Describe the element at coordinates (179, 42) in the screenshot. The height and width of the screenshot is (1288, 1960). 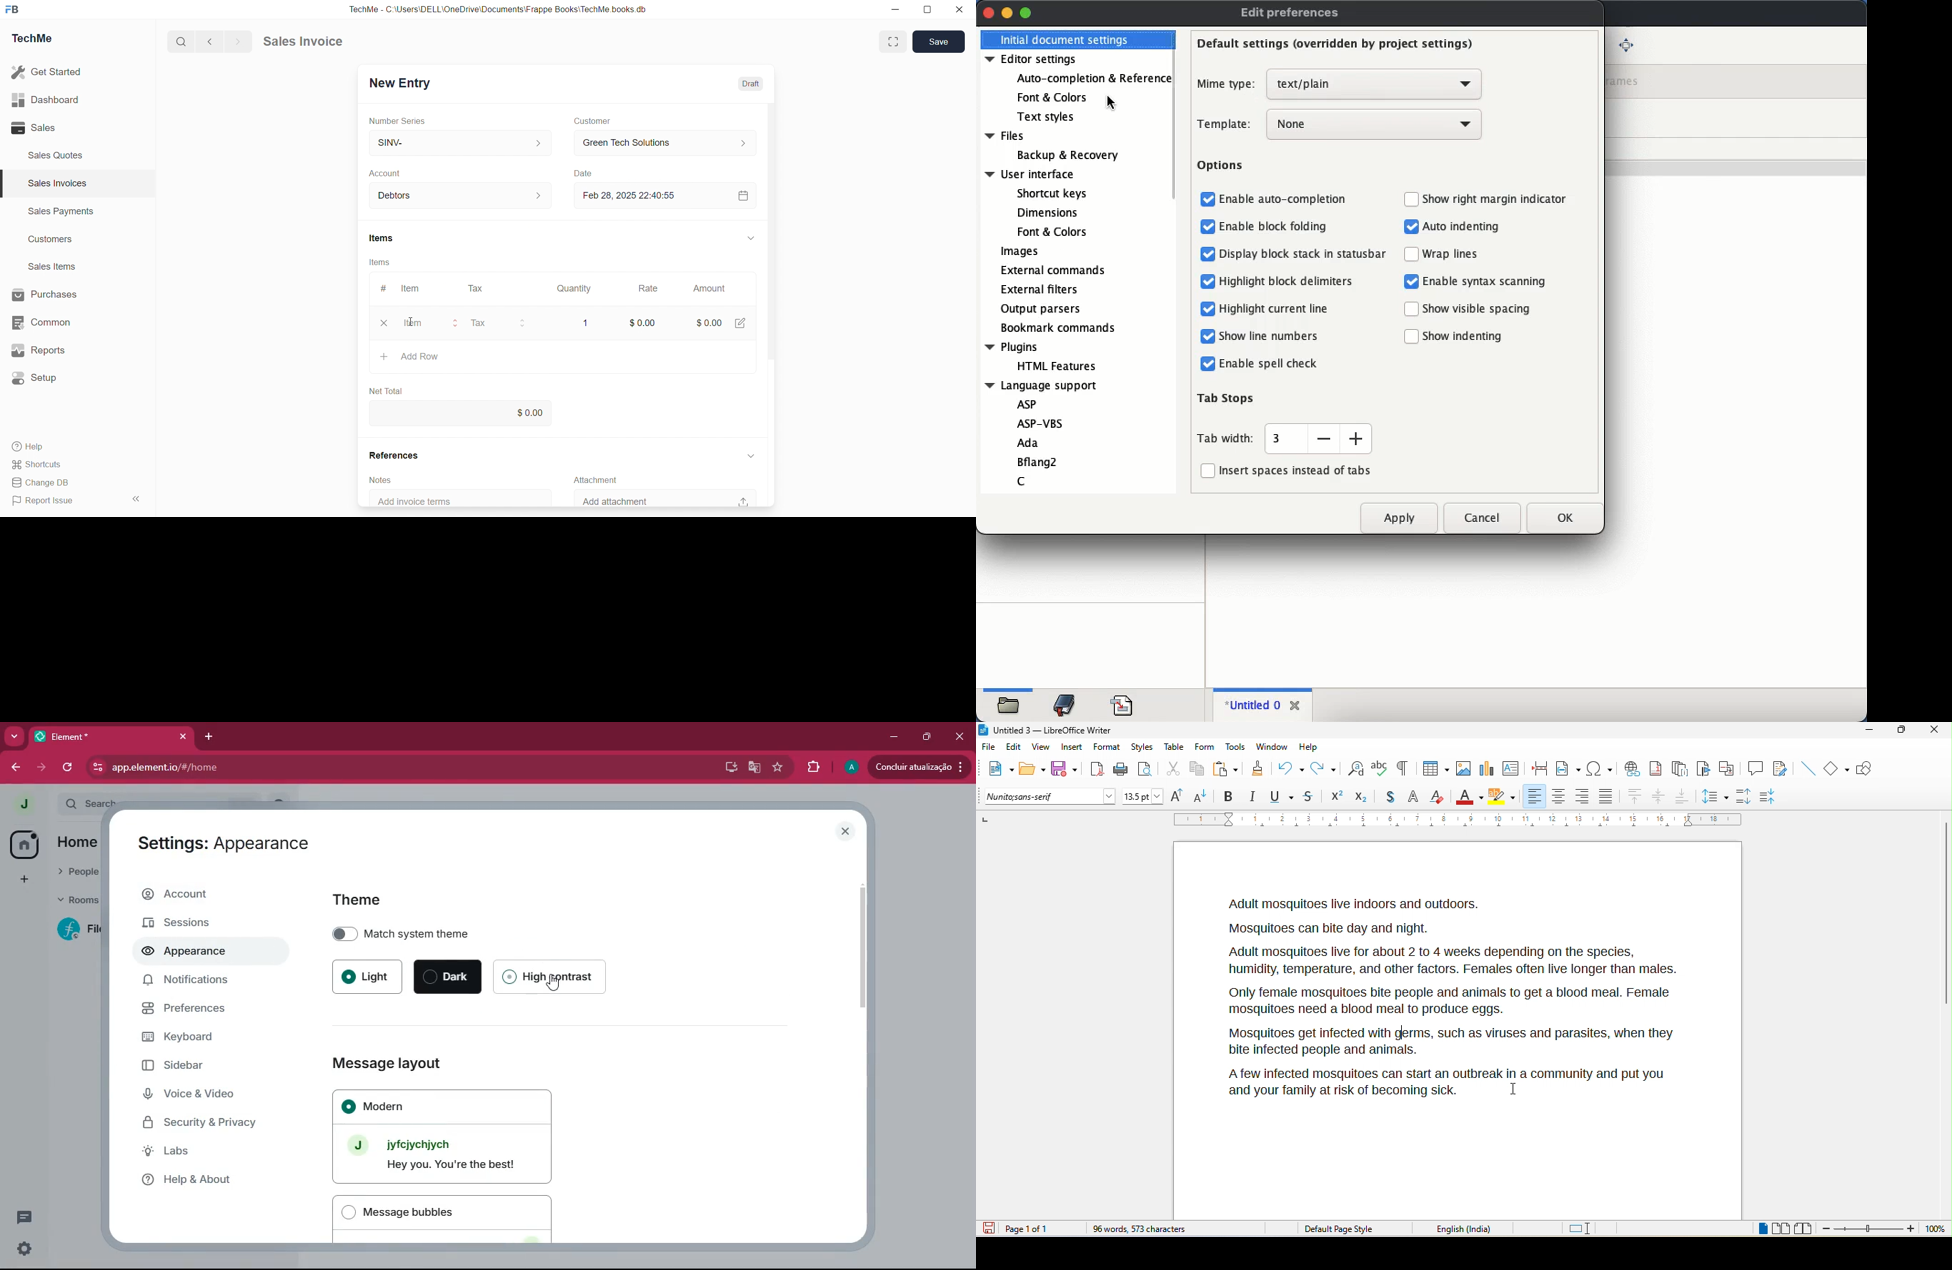
I see `search` at that location.